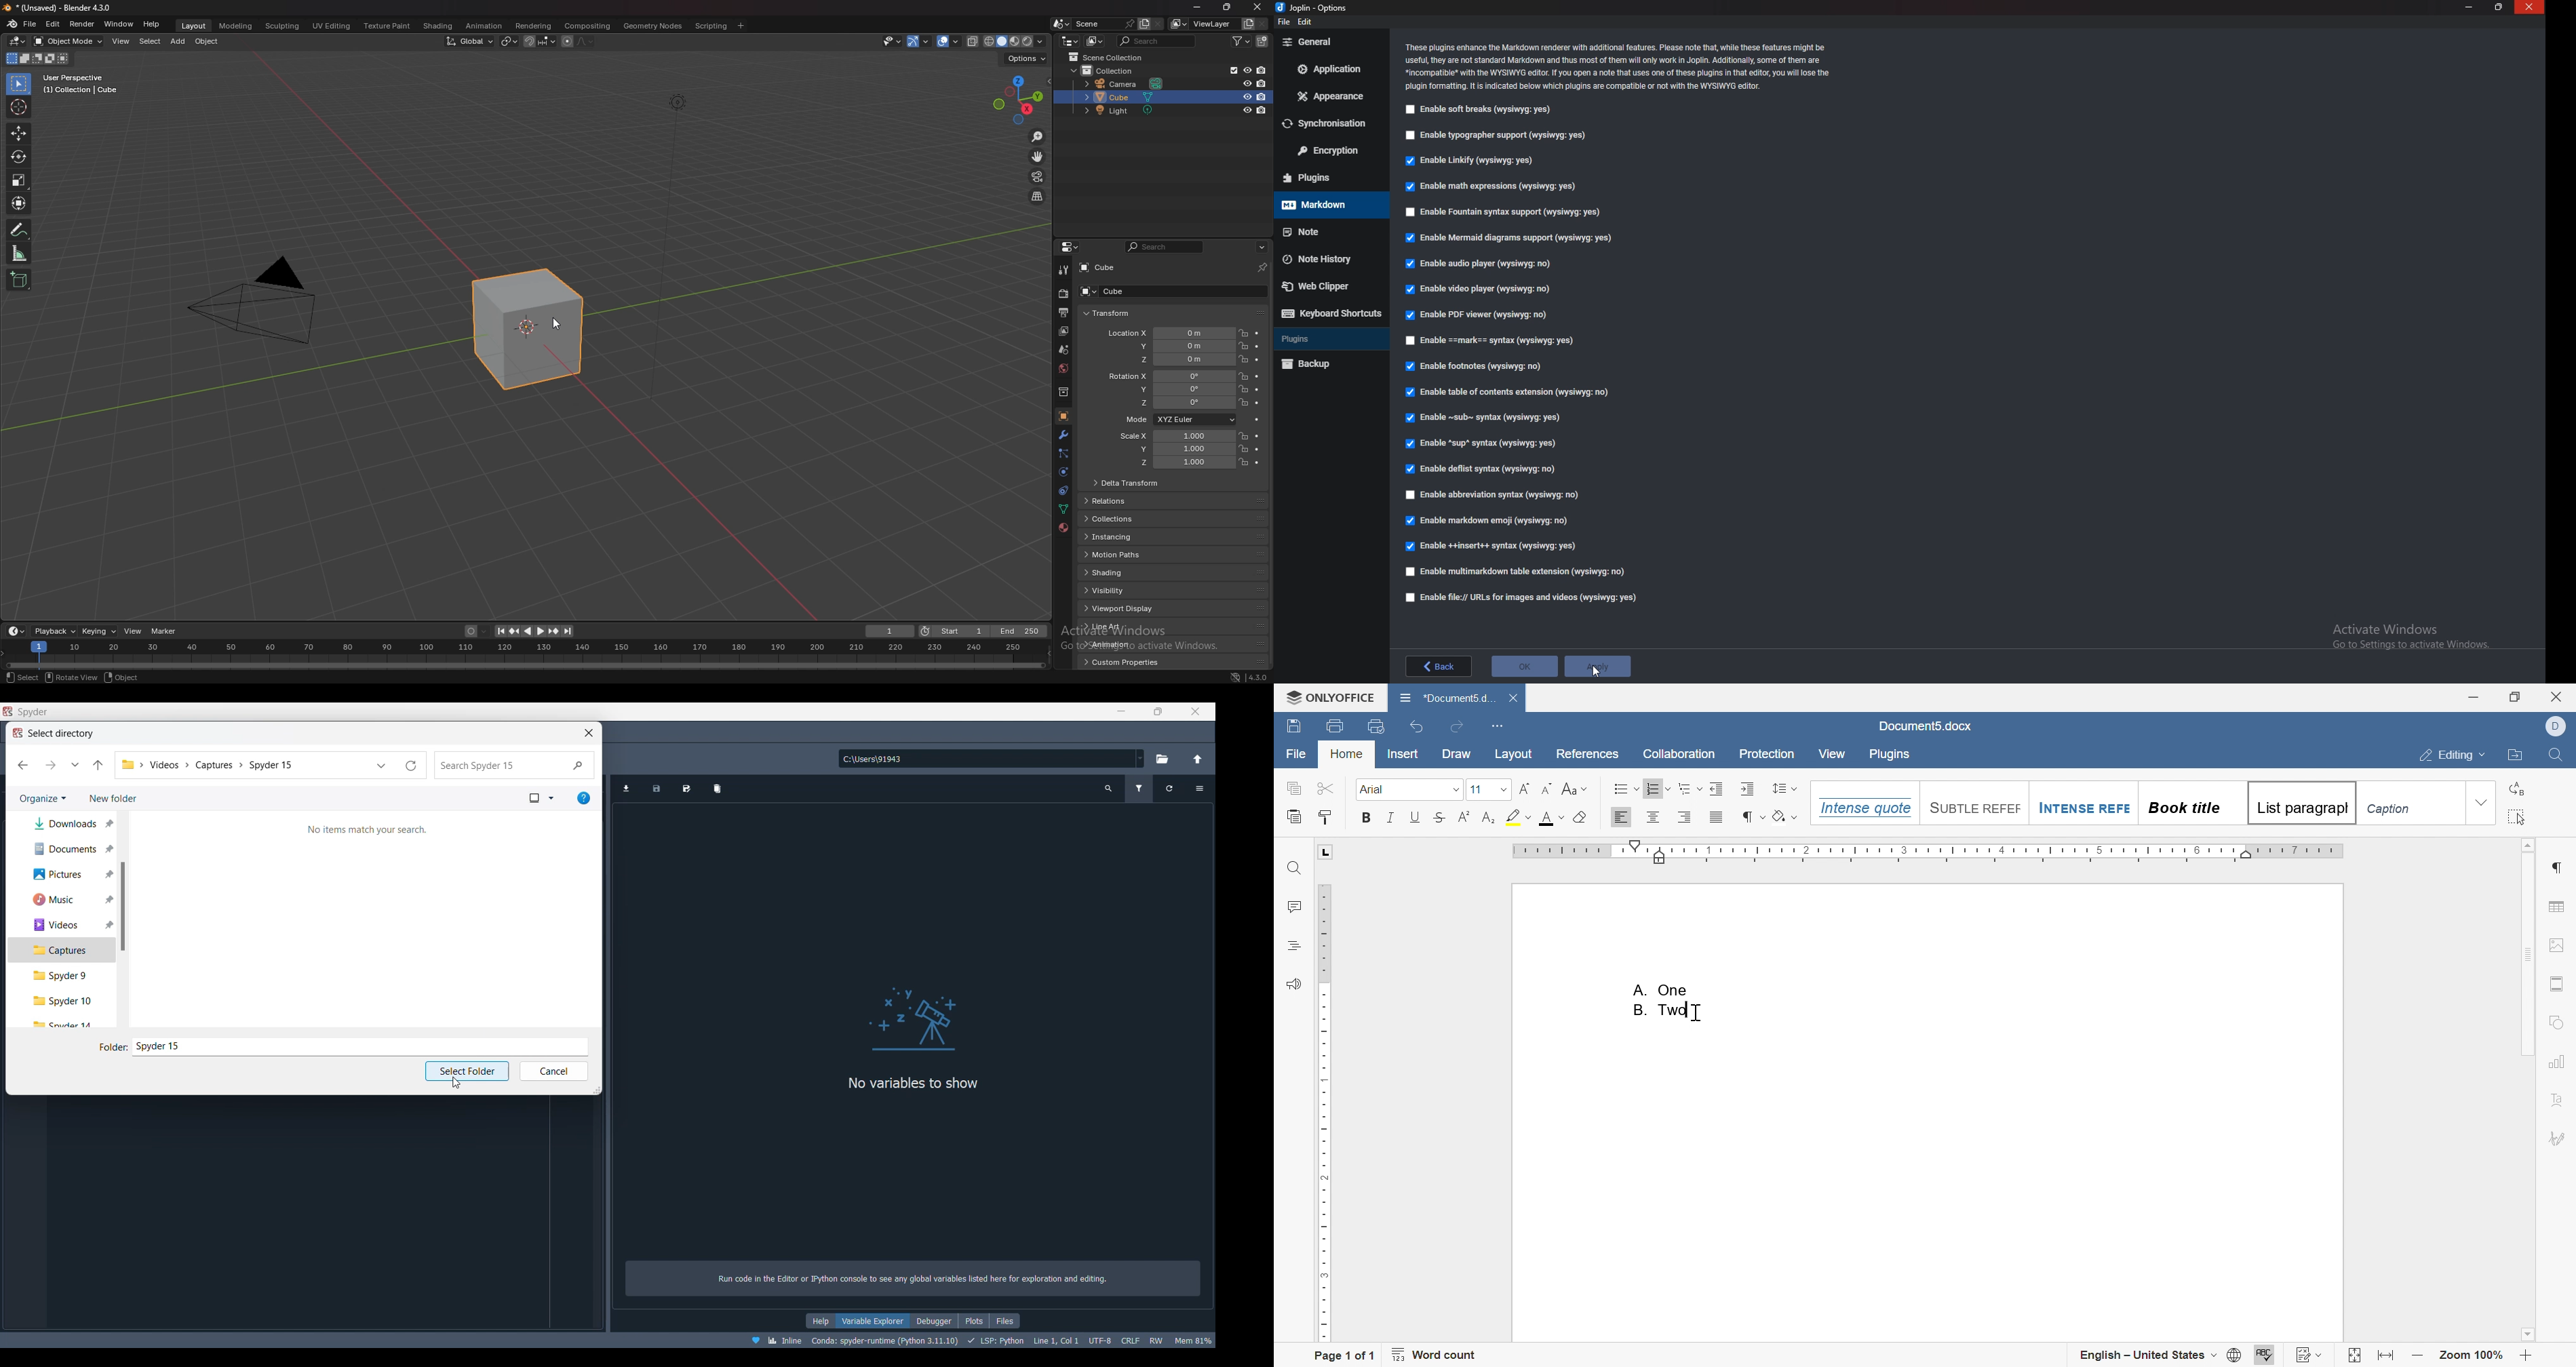 This screenshot has width=2576, height=1372. Describe the element at coordinates (654, 26) in the screenshot. I see `geomtry nodes` at that location.